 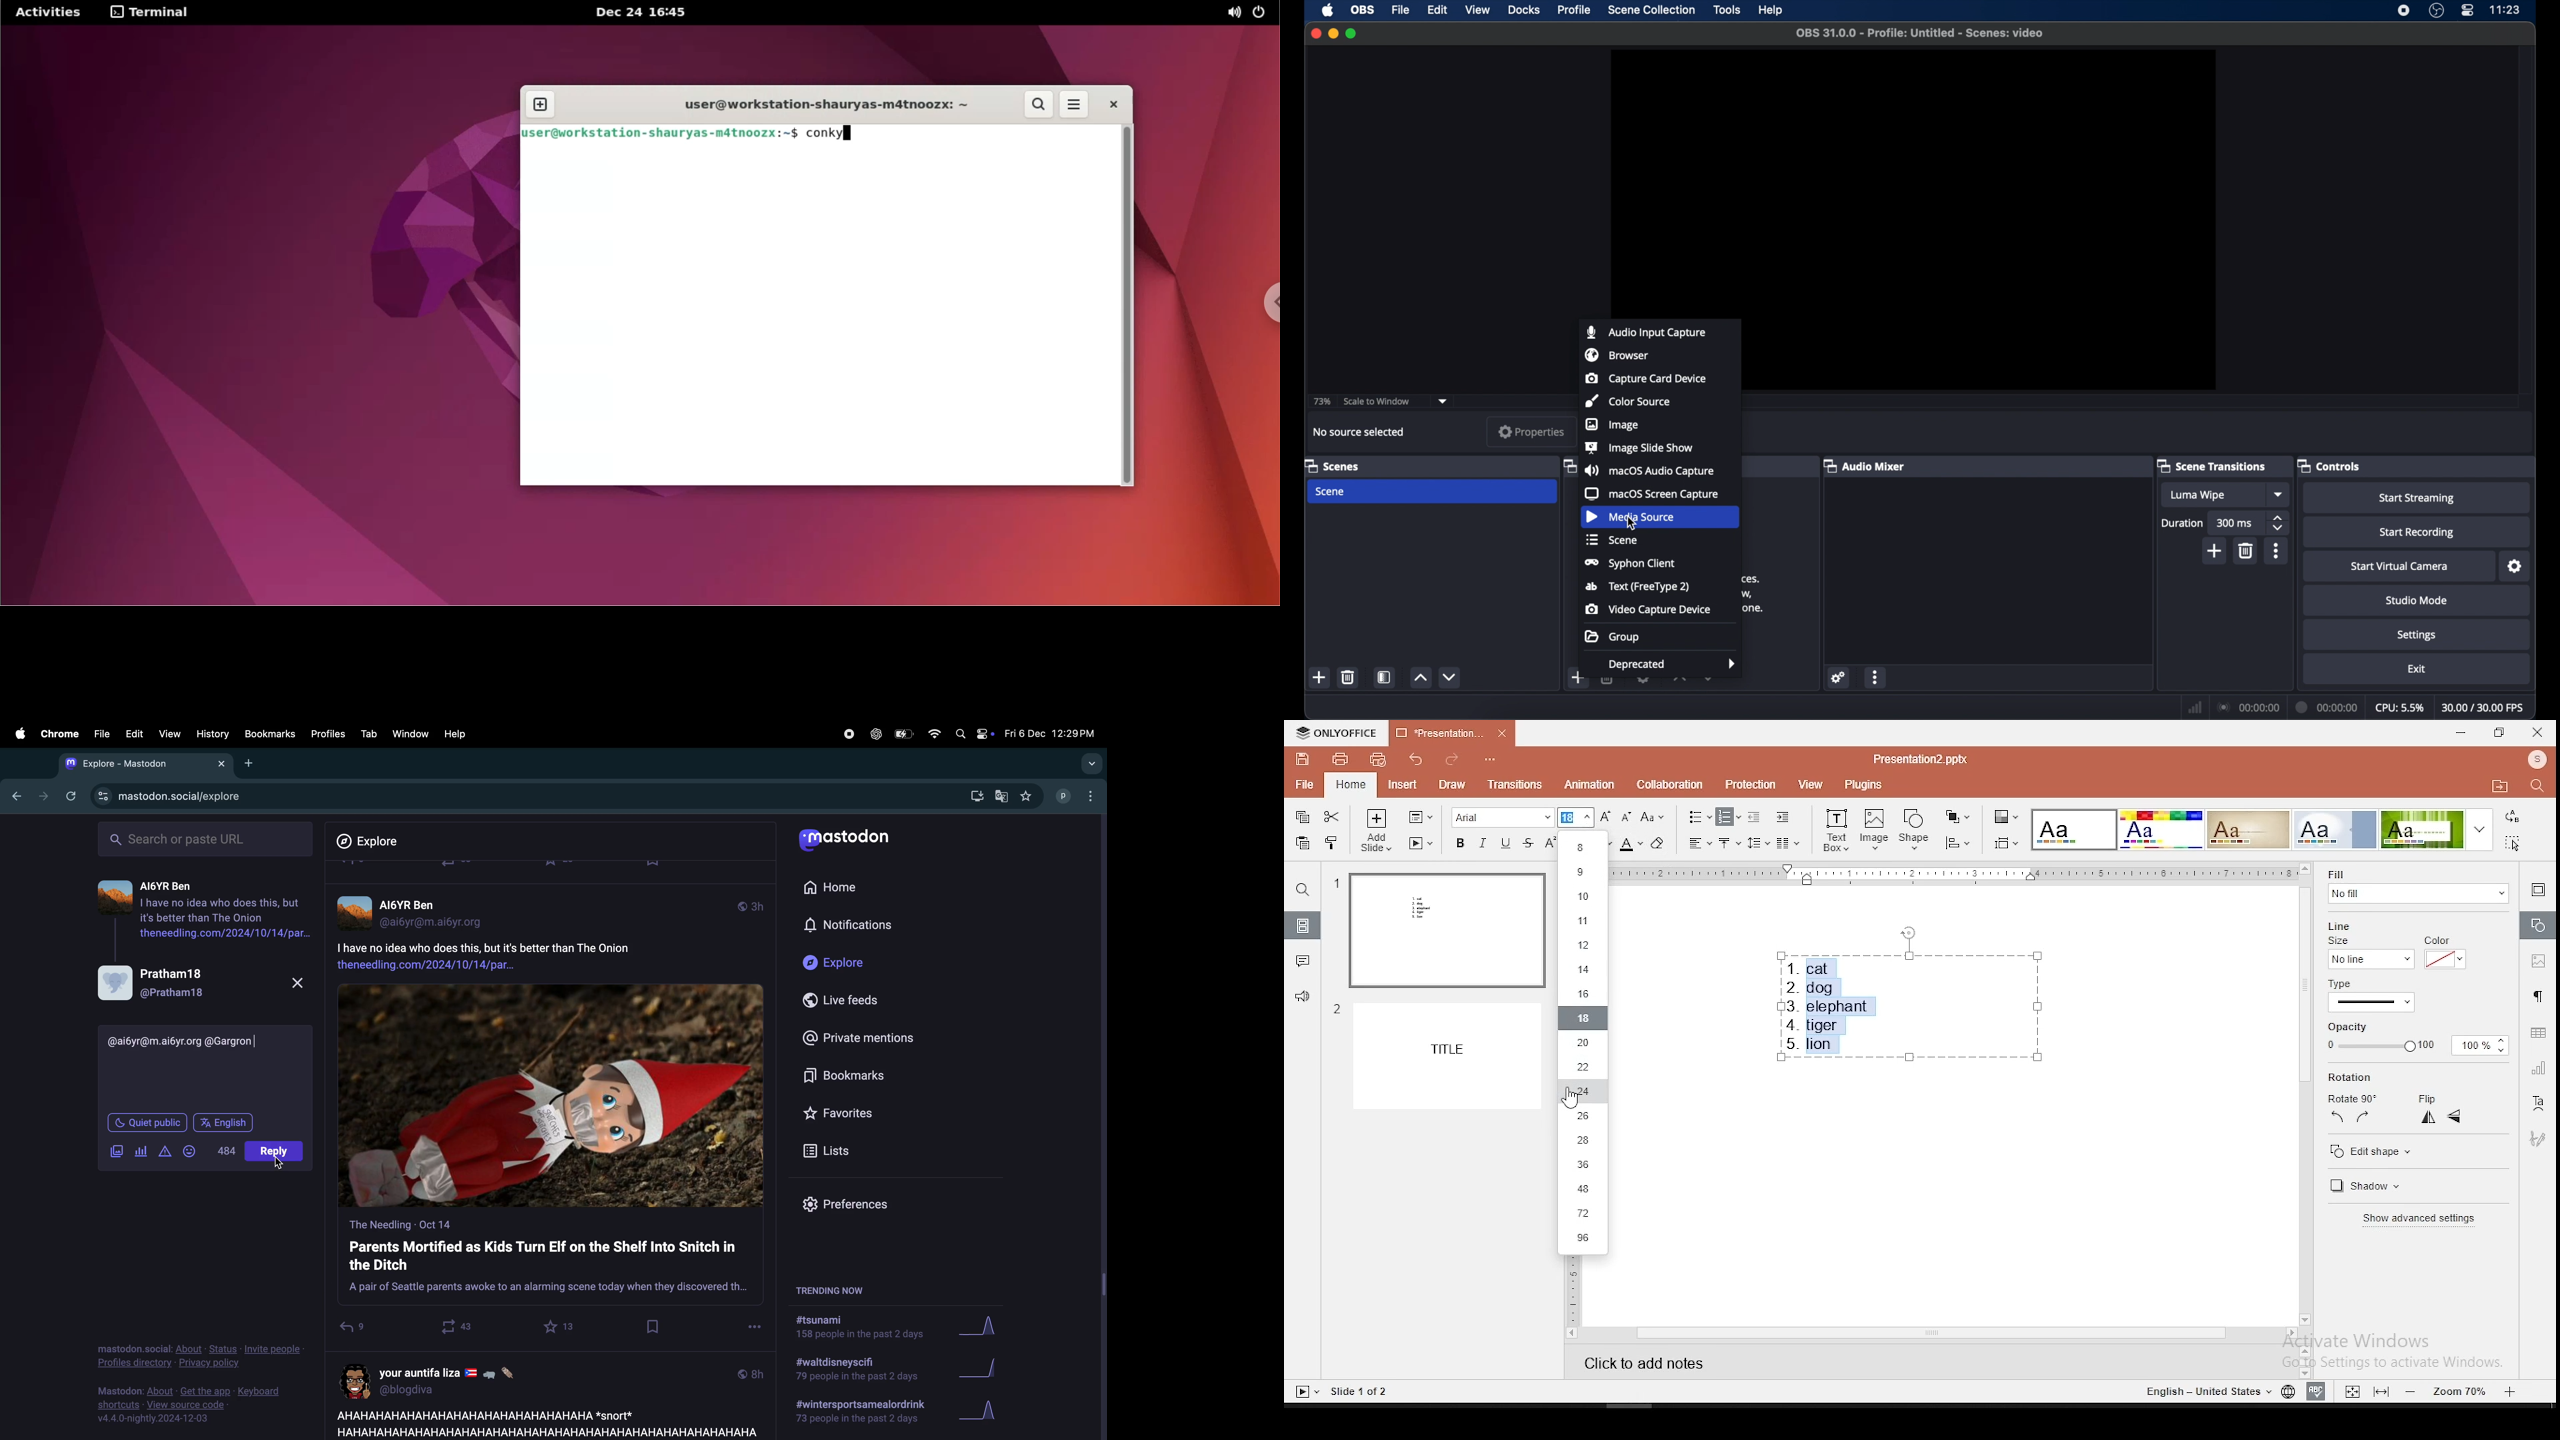 I want to click on dropdown, so click(x=1443, y=401).